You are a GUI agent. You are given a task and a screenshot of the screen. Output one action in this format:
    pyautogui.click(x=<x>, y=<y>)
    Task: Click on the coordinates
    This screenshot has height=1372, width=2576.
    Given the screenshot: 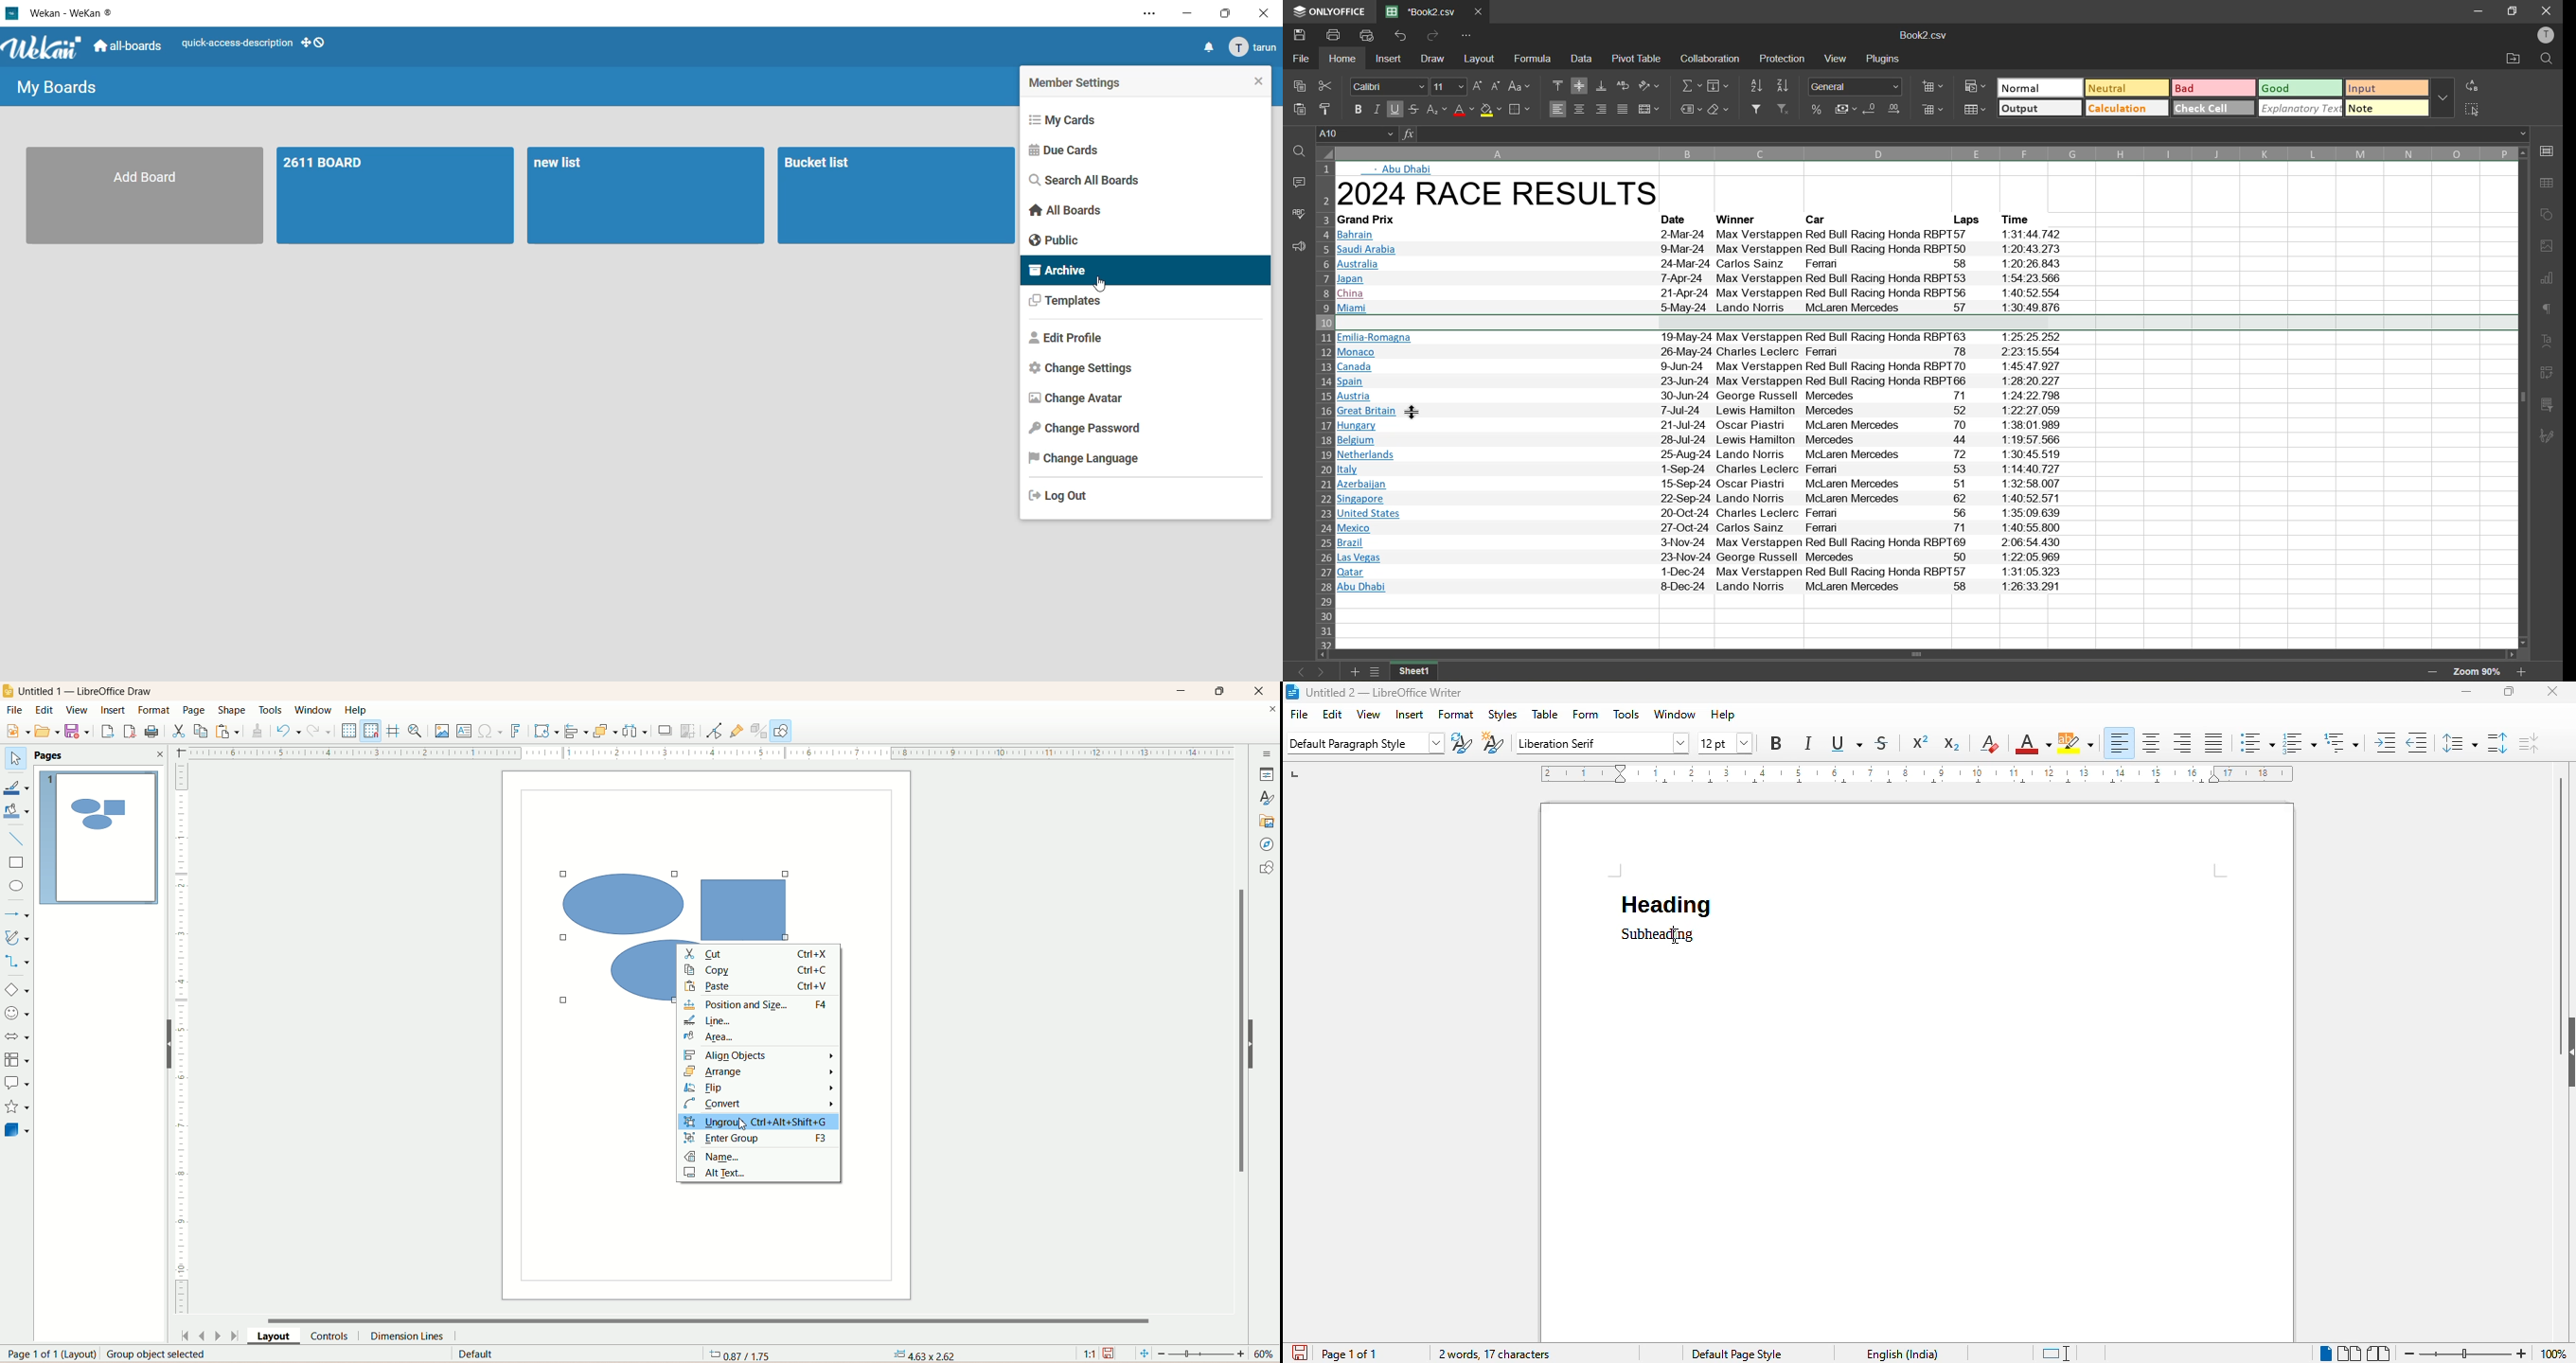 What is the action you would take?
    pyautogui.click(x=738, y=1356)
    